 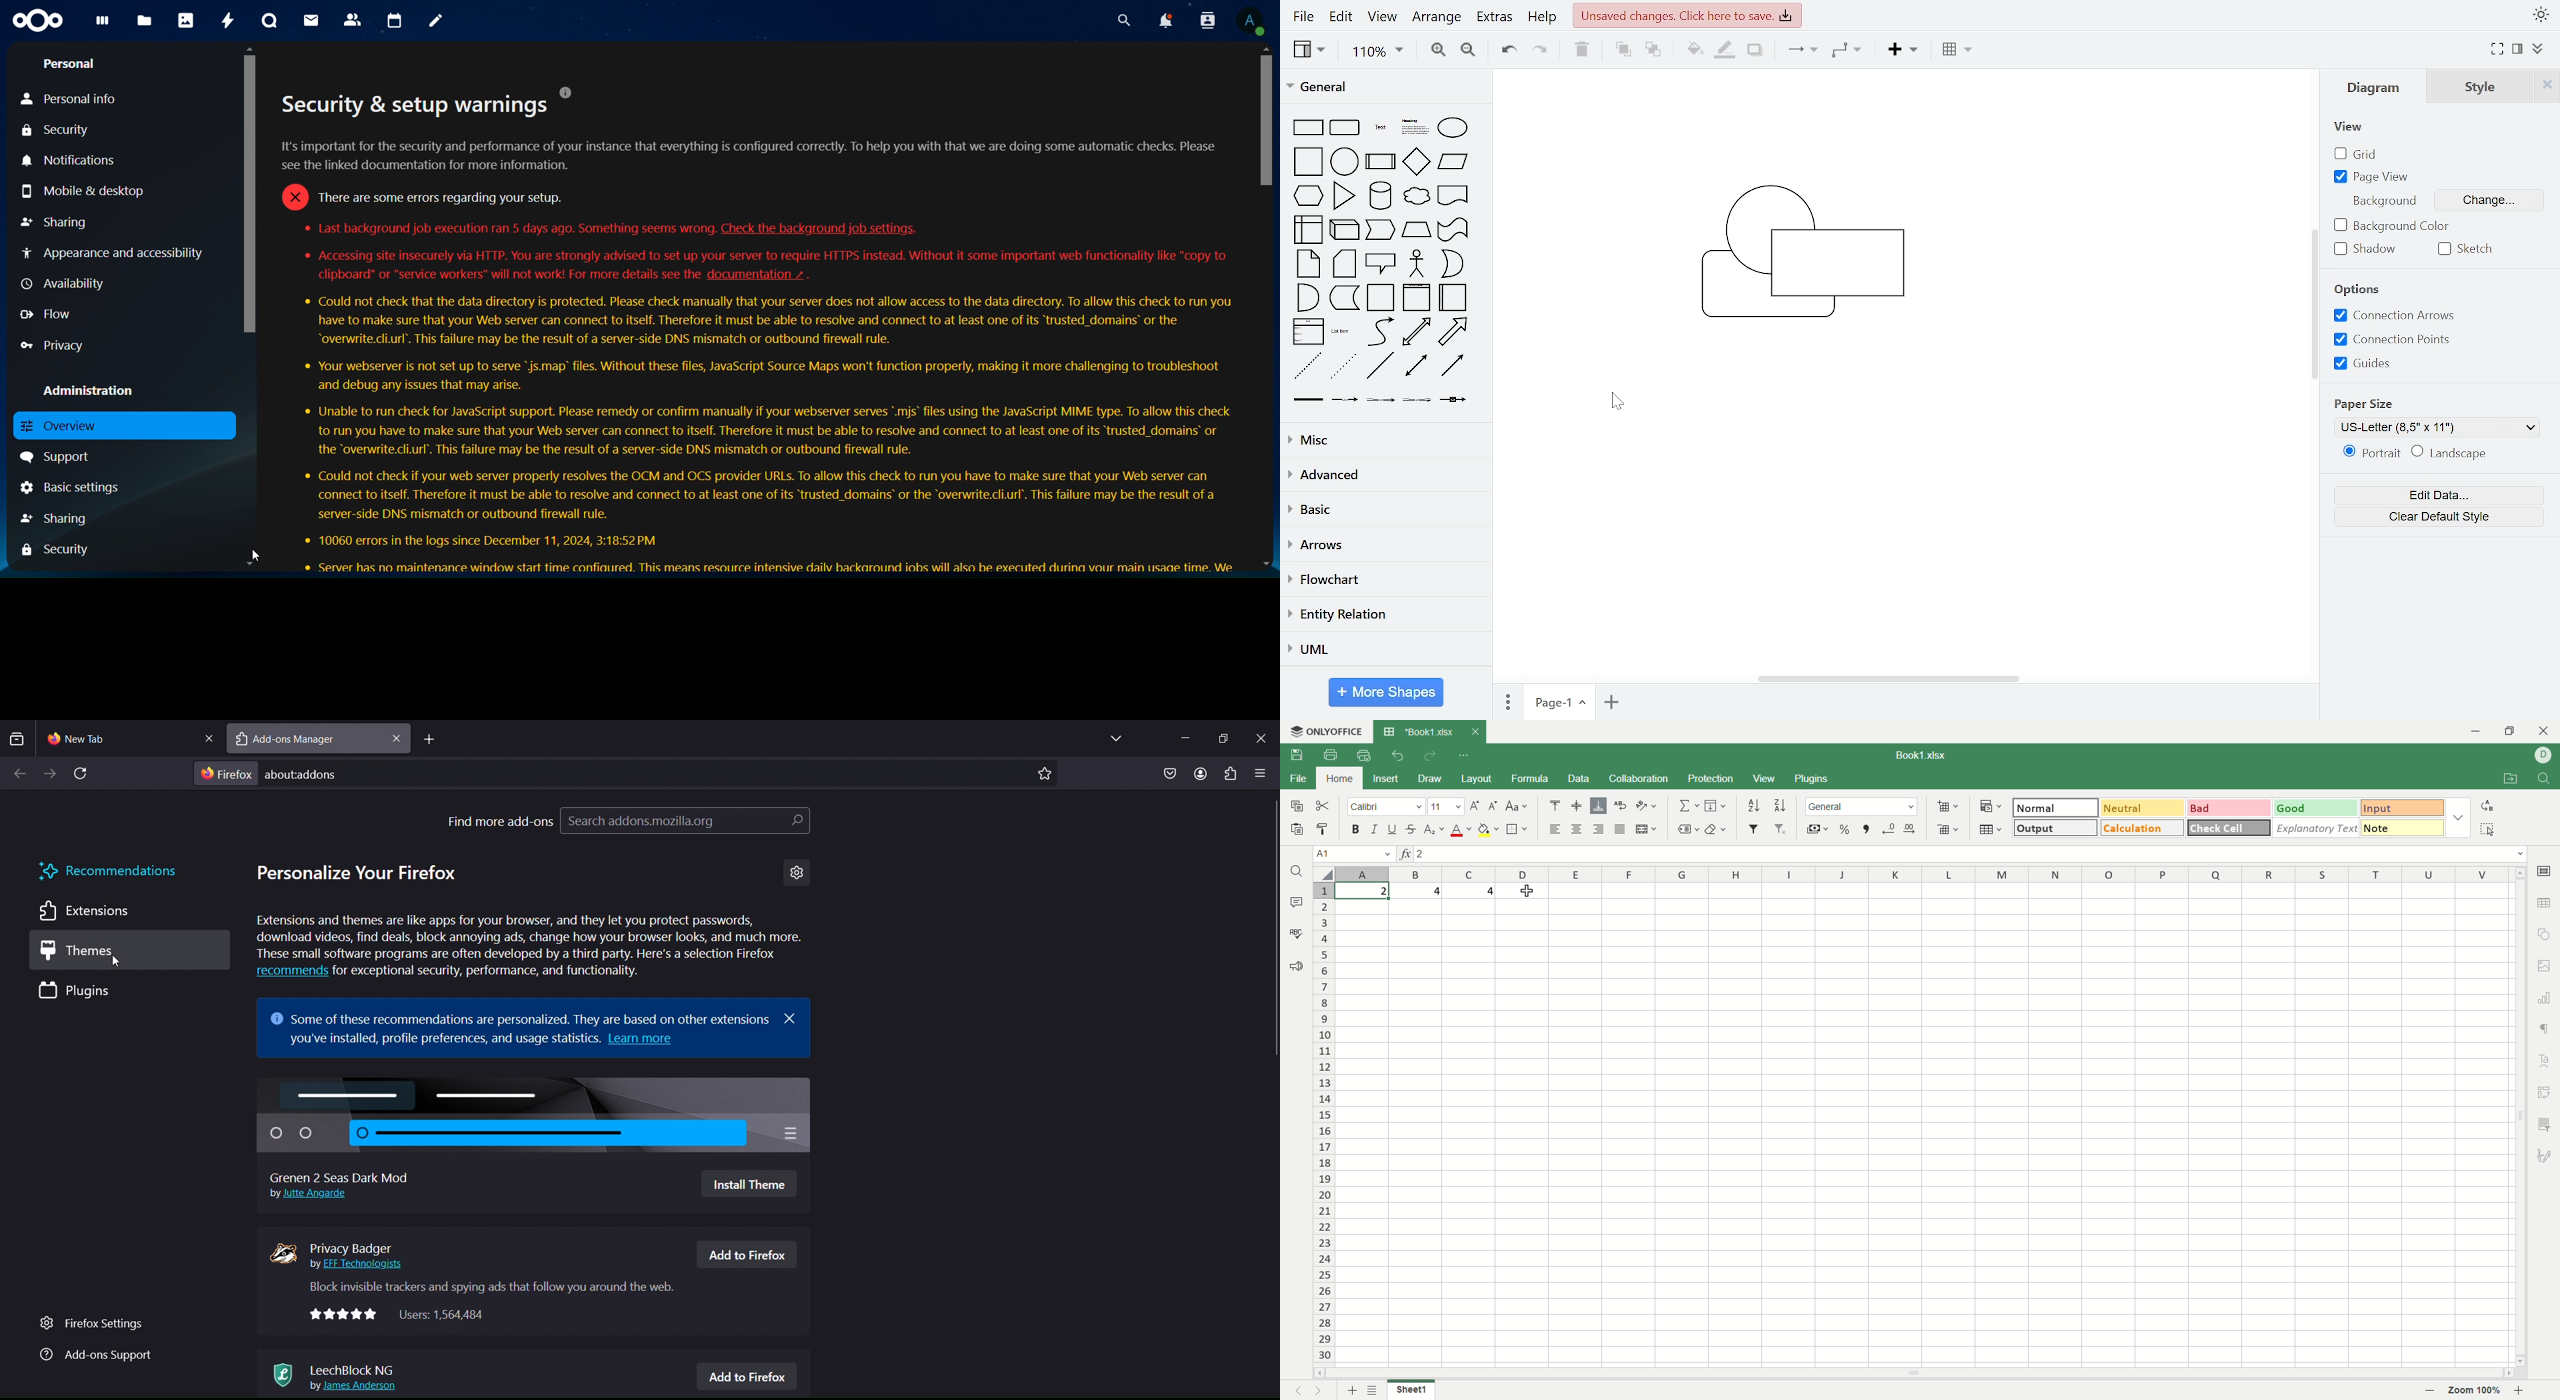 What do you see at coordinates (67, 130) in the screenshot?
I see `security` at bounding box center [67, 130].